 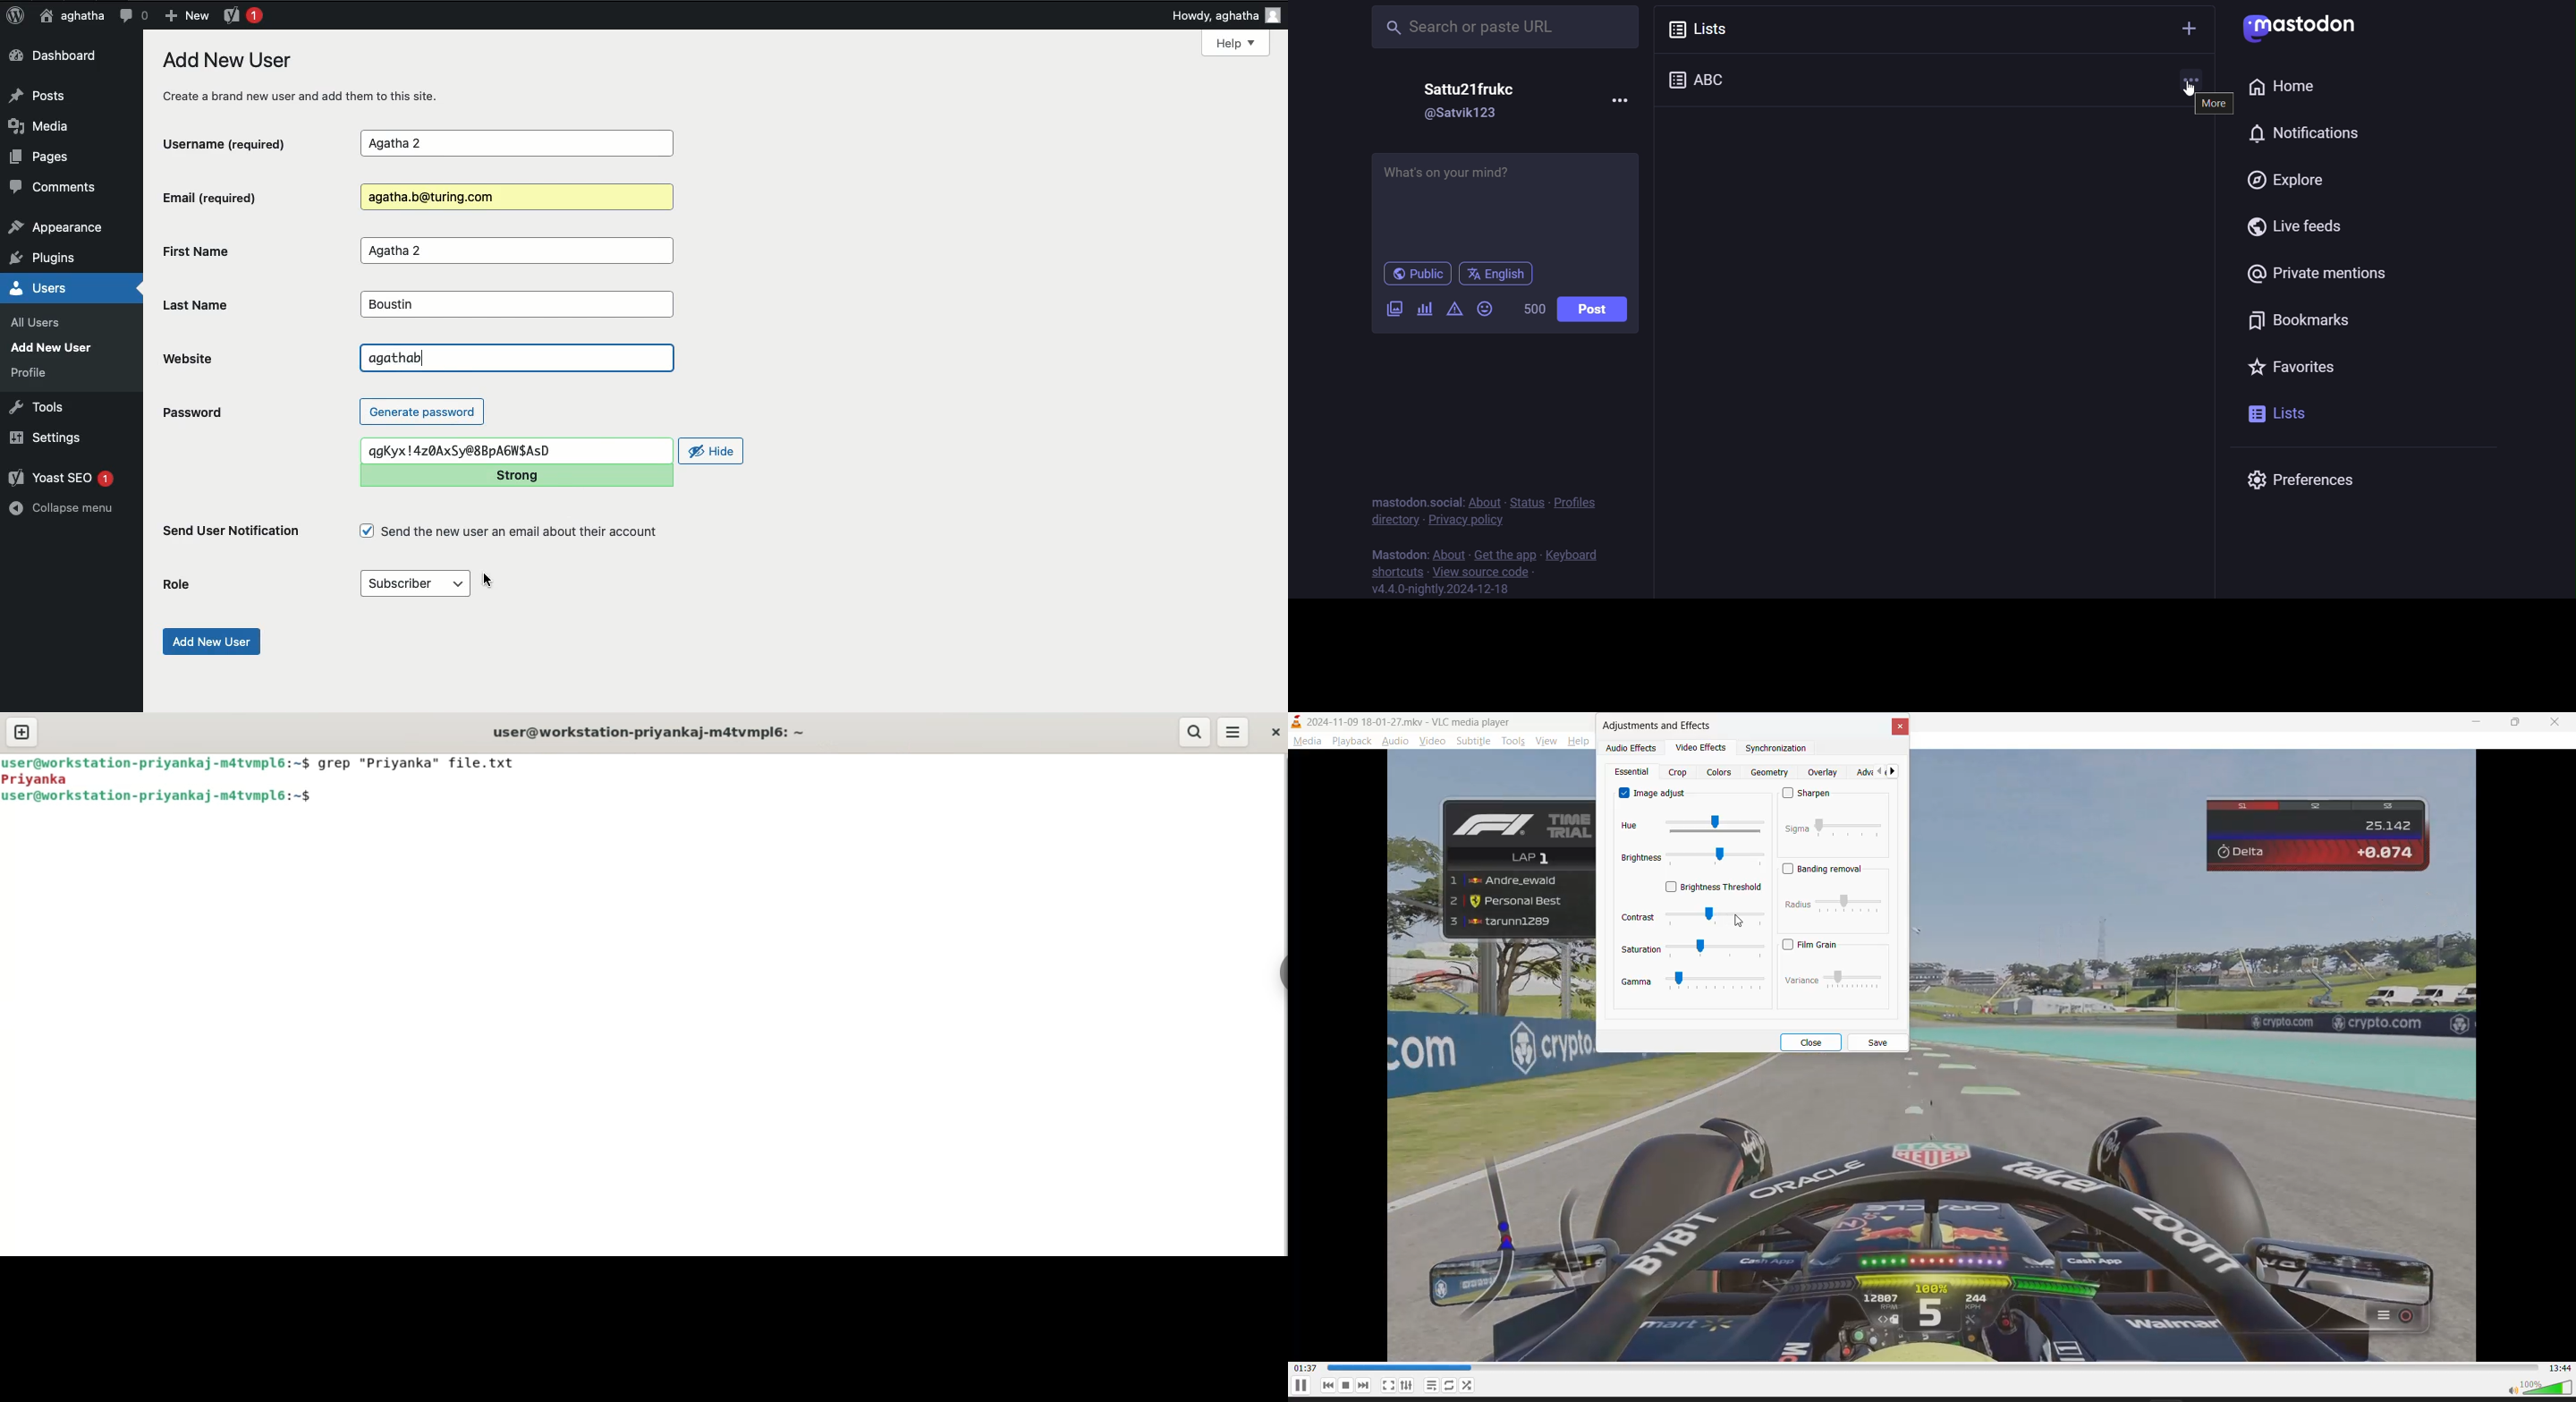 What do you see at coordinates (1394, 308) in the screenshot?
I see `image/video` at bounding box center [1394, 308].